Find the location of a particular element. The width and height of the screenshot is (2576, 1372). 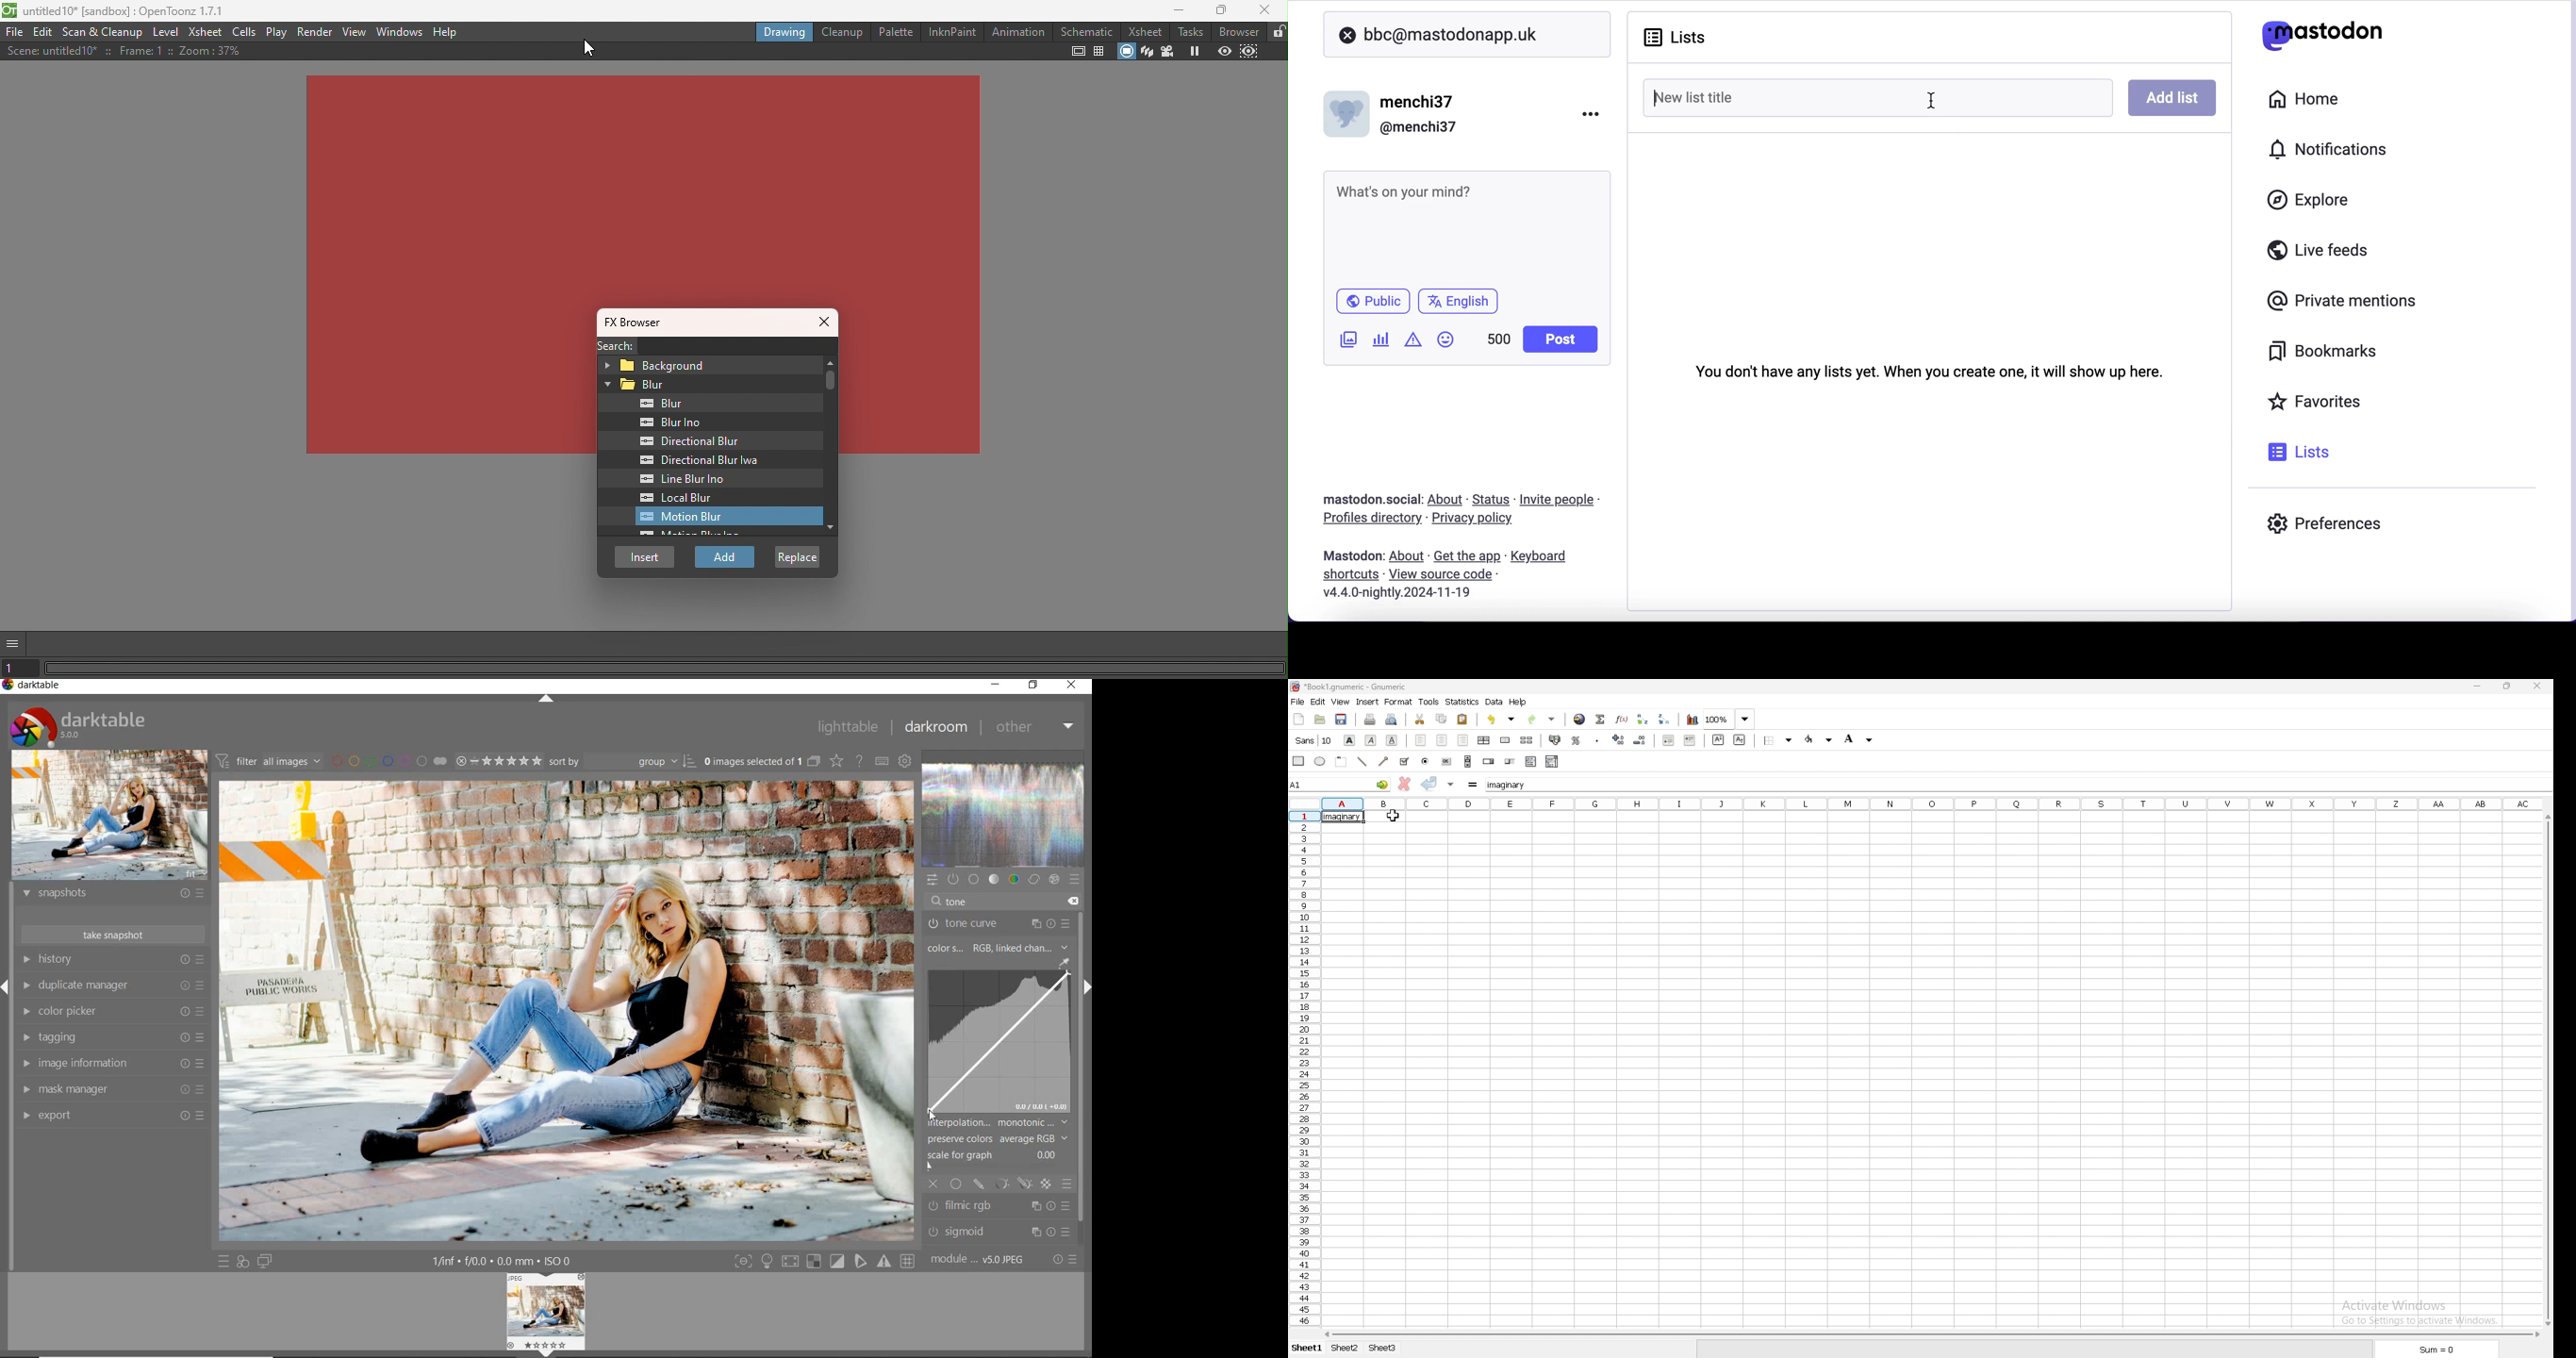

save is located at coordinates (1341, 719).